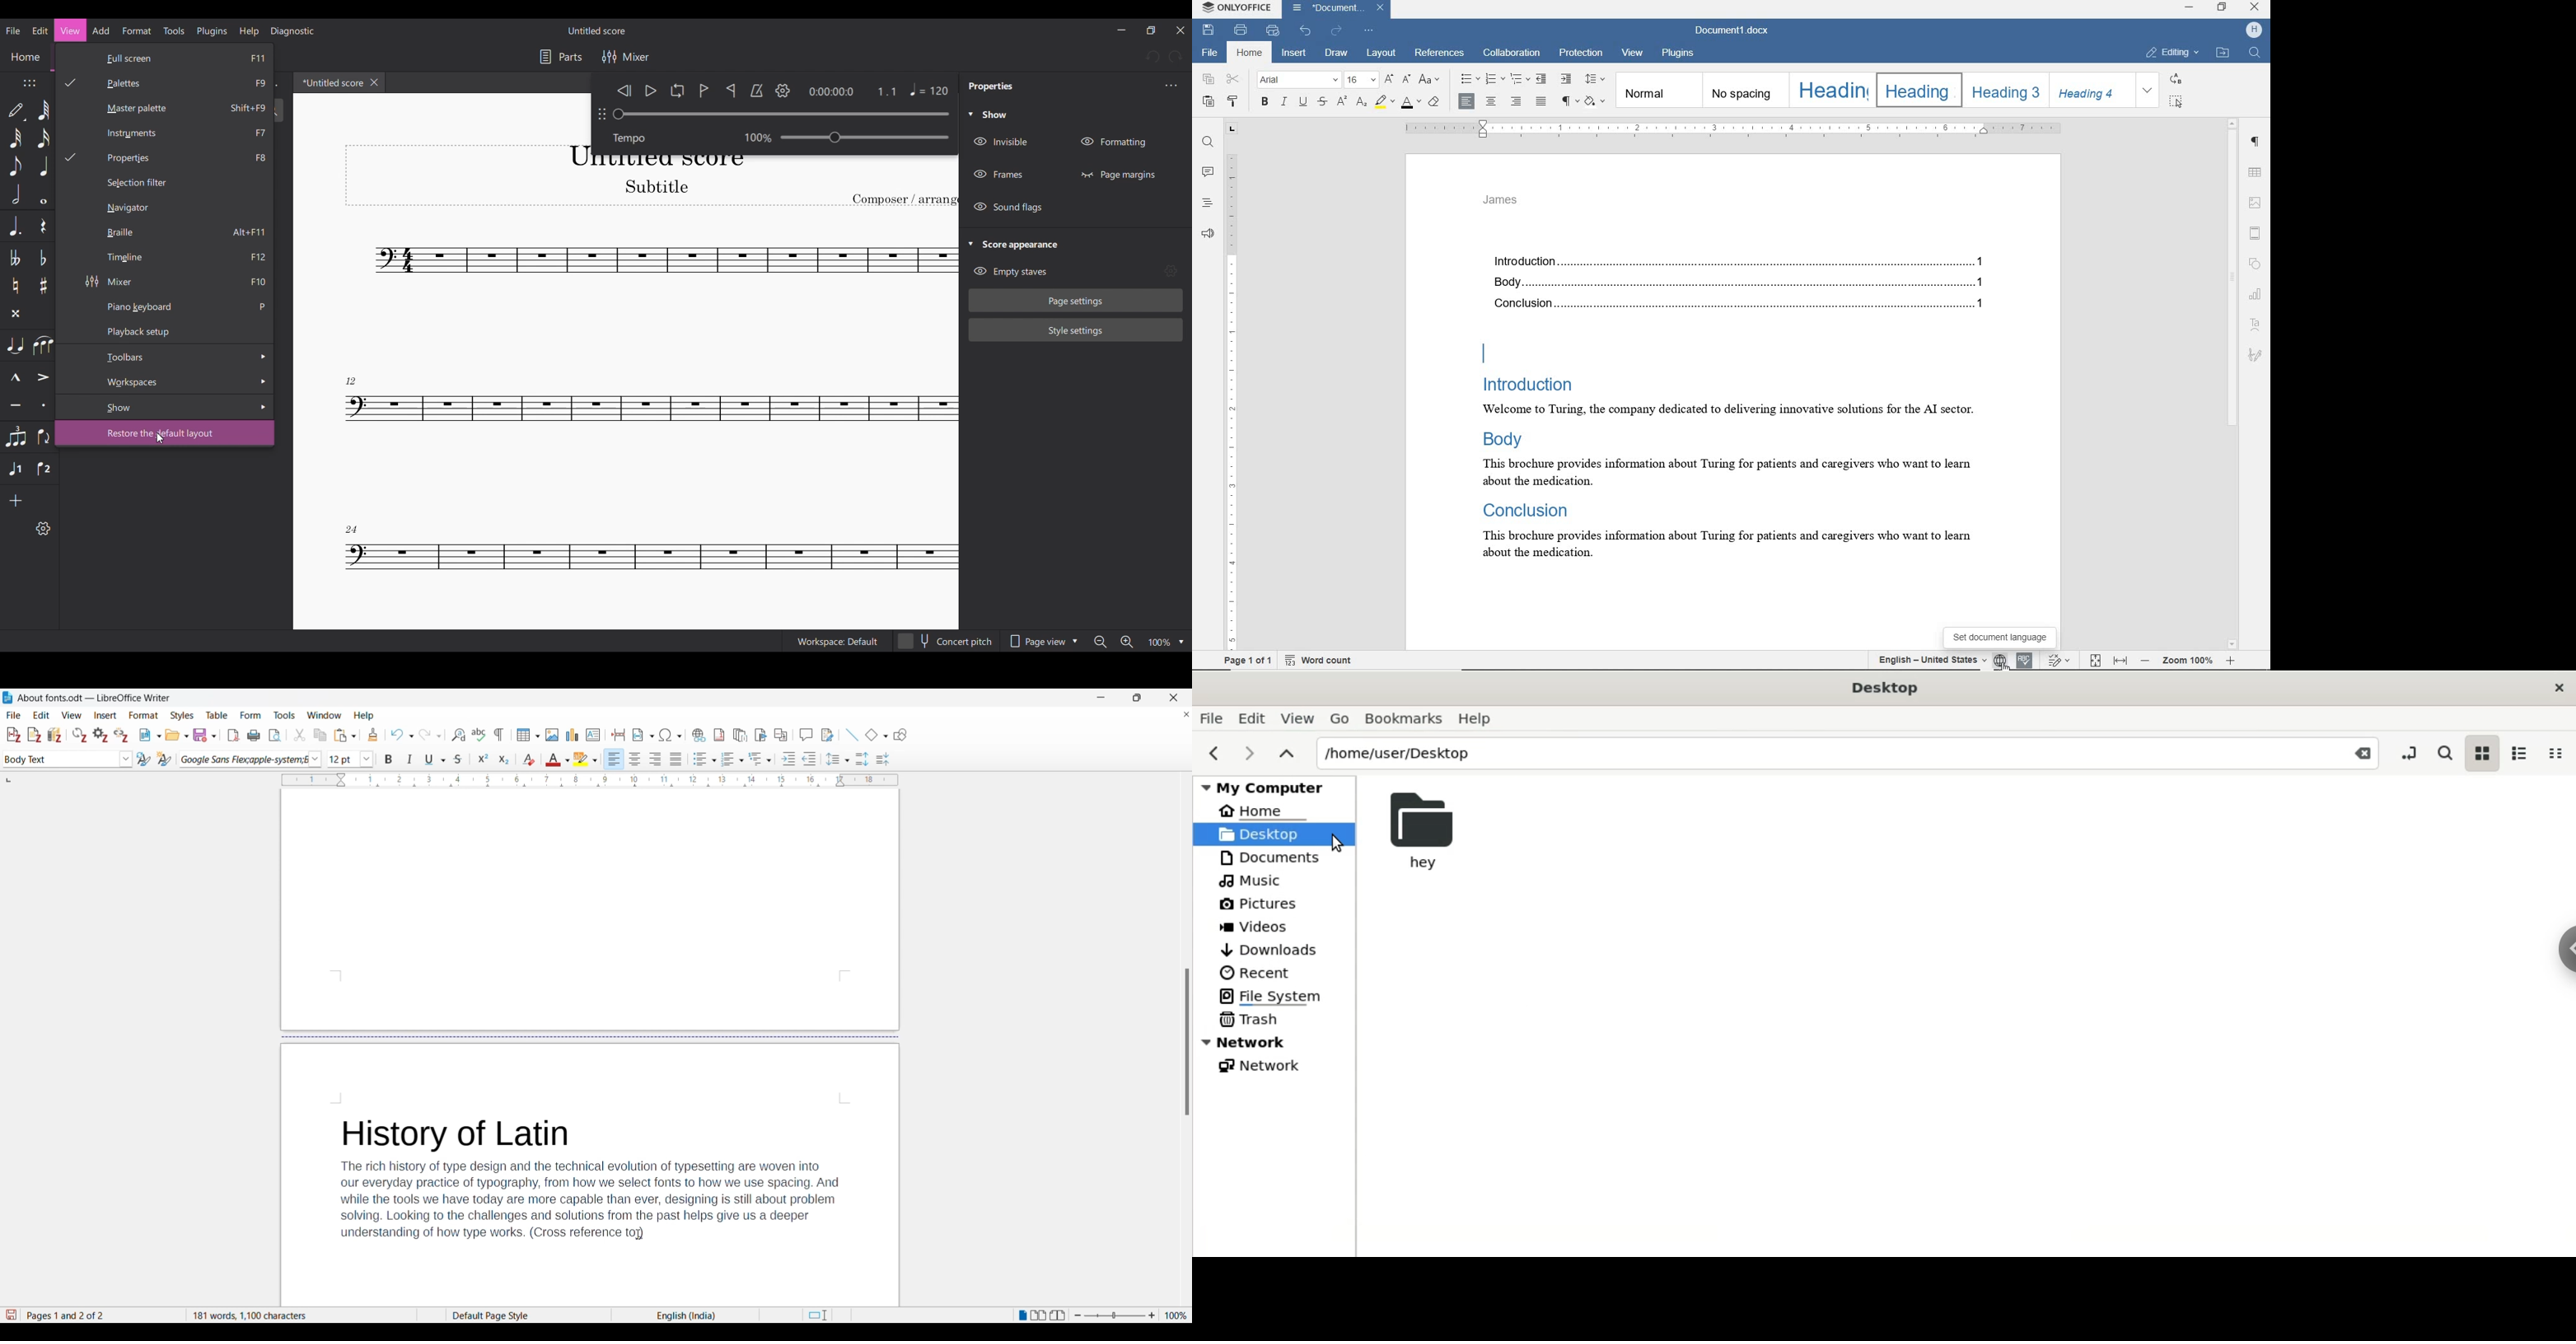  I want to click on Half note, so click(15, 194).